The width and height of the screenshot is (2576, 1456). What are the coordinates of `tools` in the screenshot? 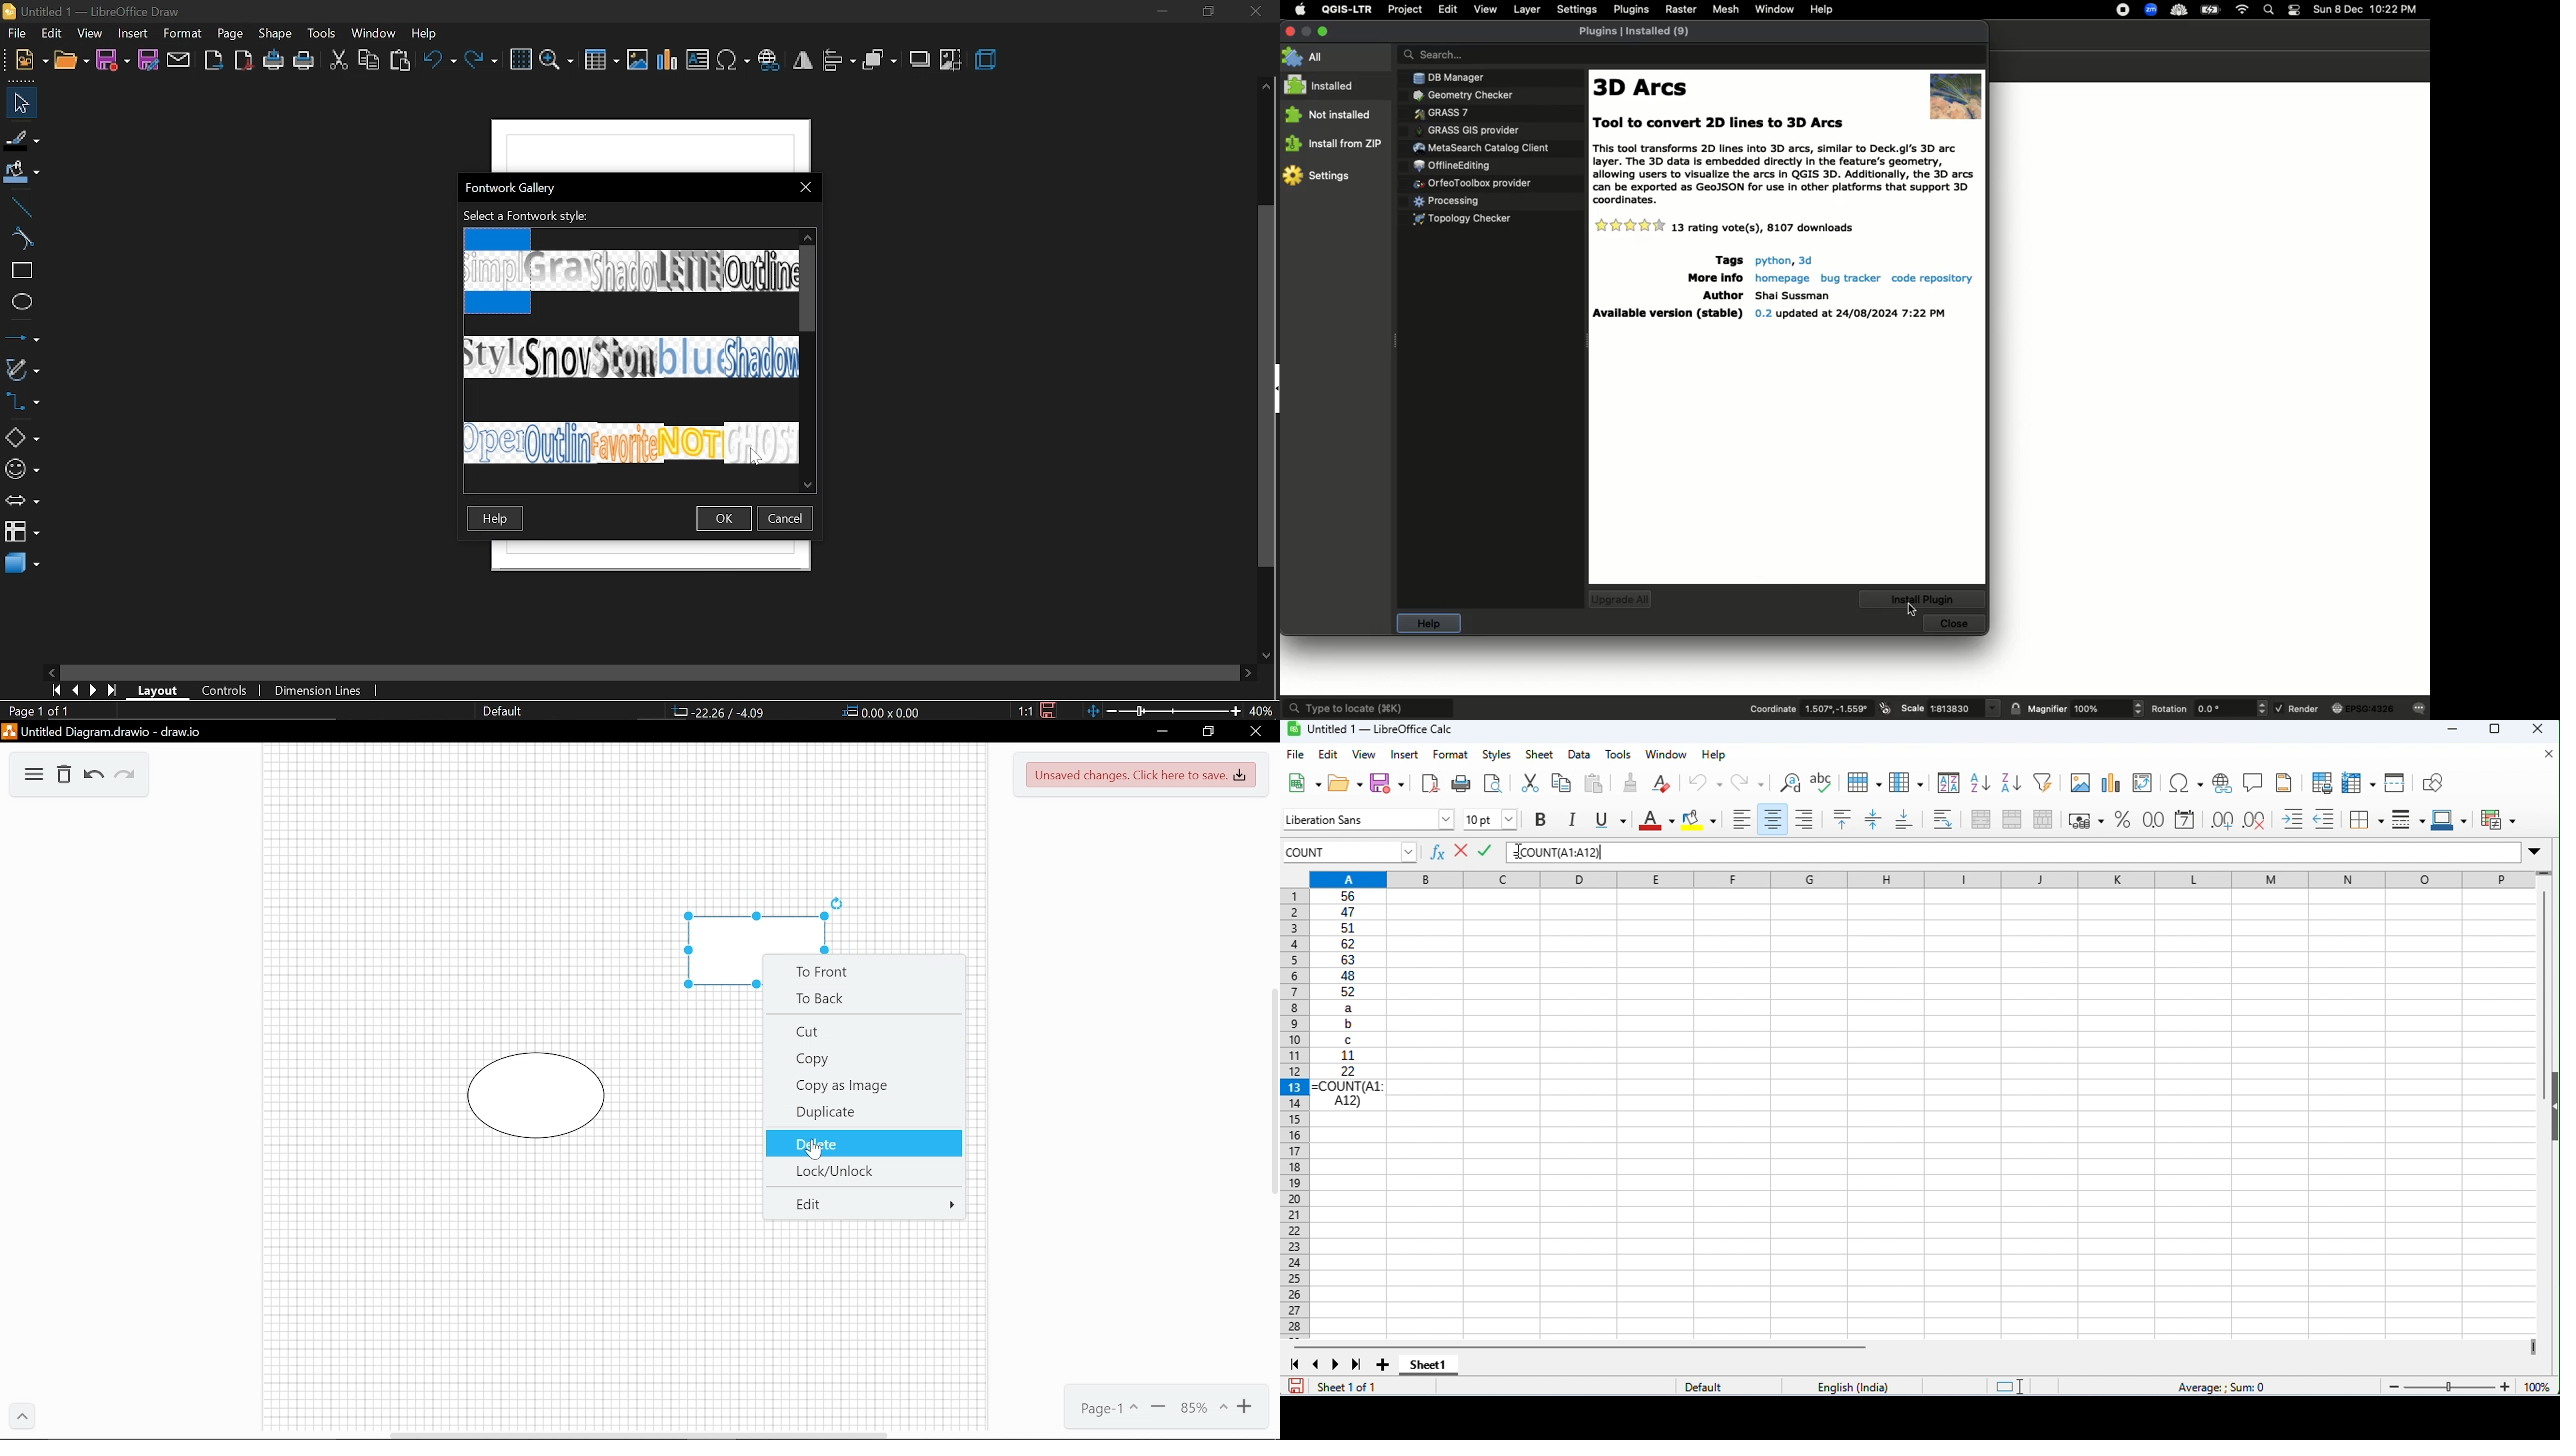 It's located at (1620, 755).